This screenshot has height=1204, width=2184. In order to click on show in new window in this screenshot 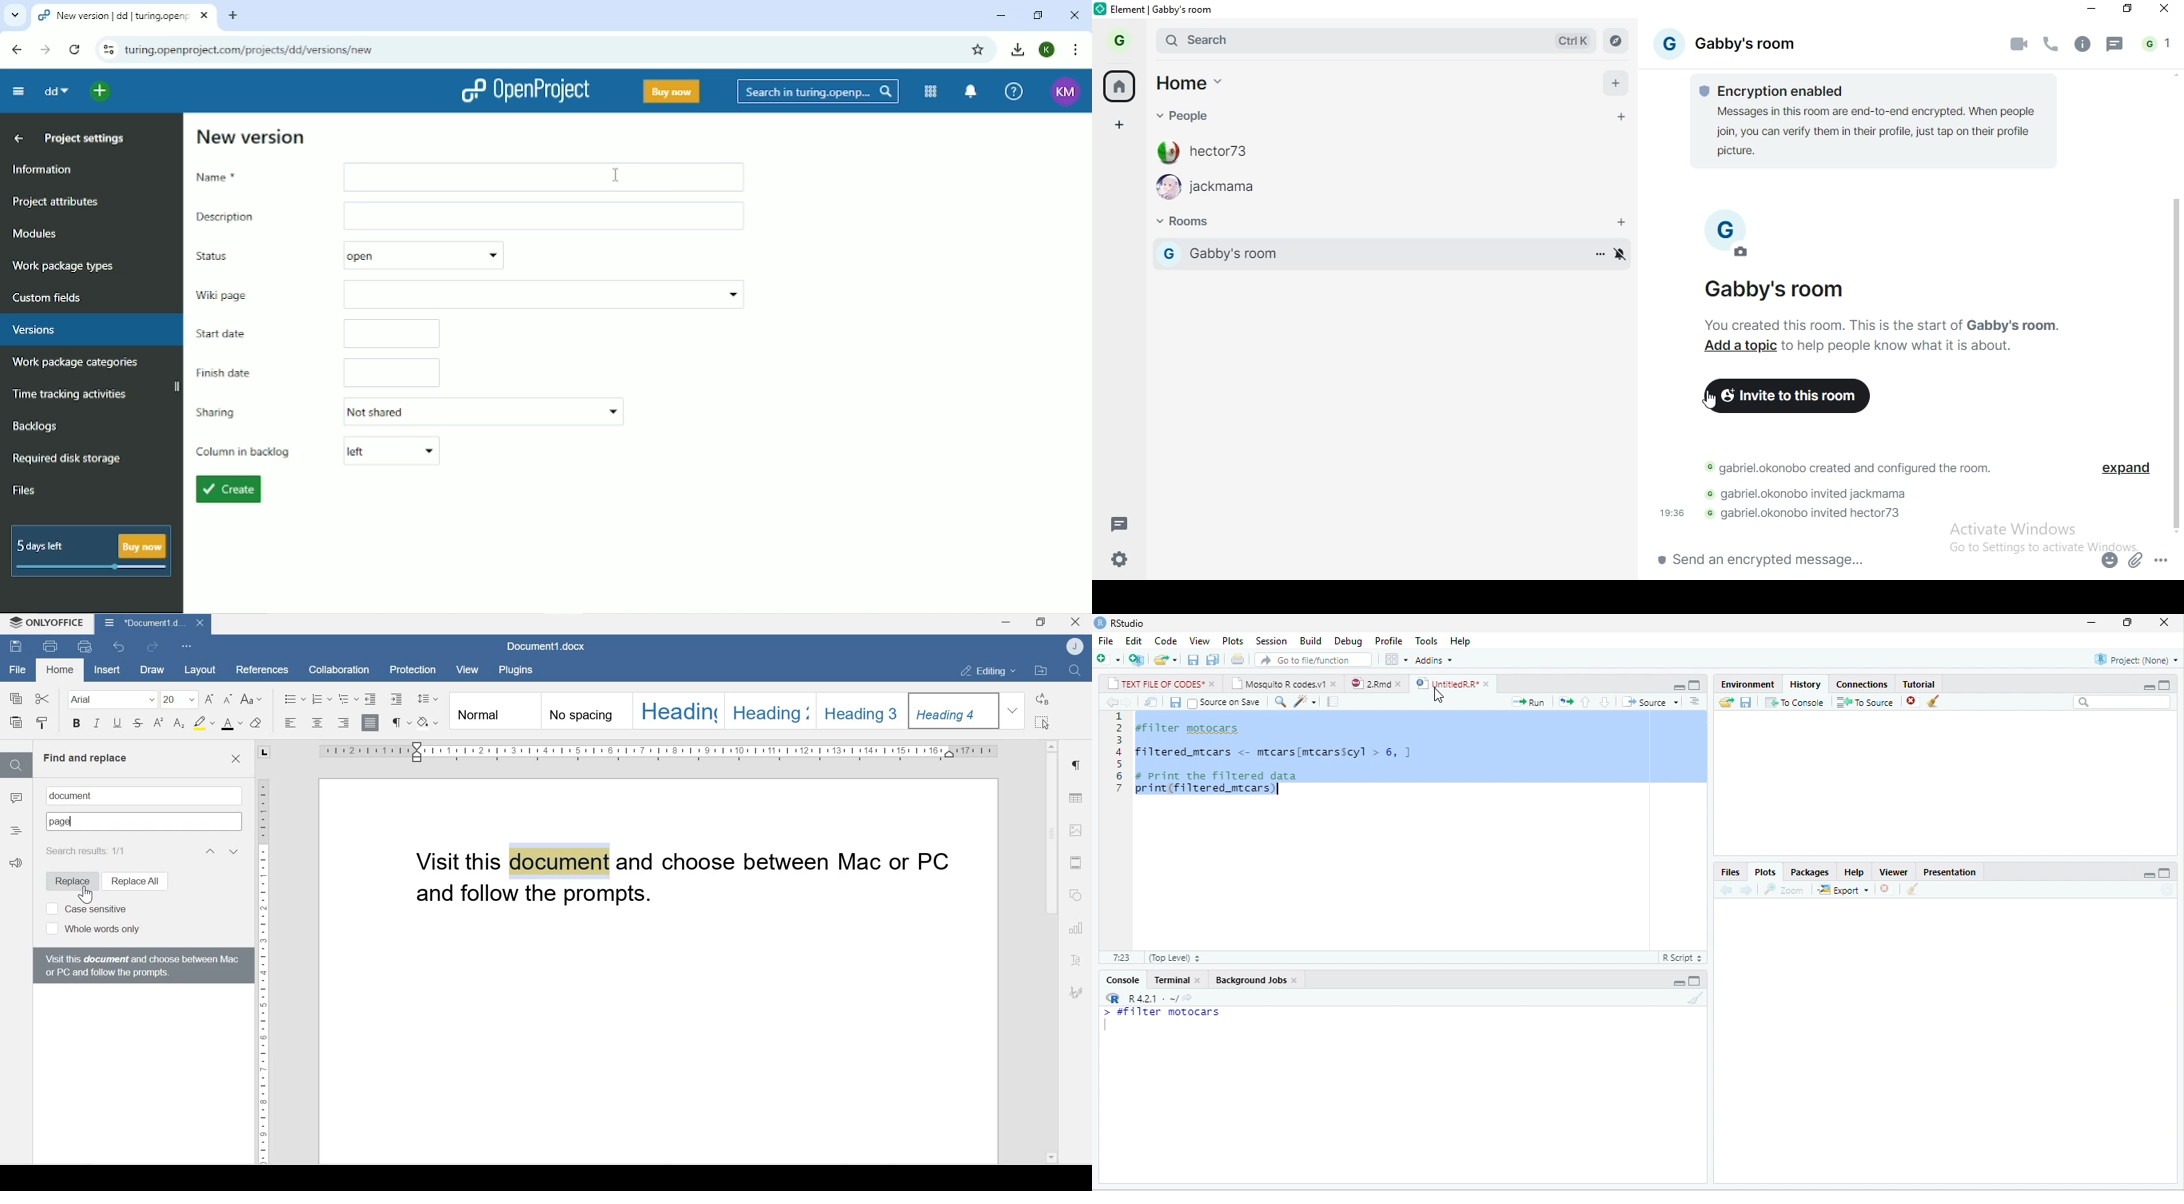, I will do `click(1151, 702)`.